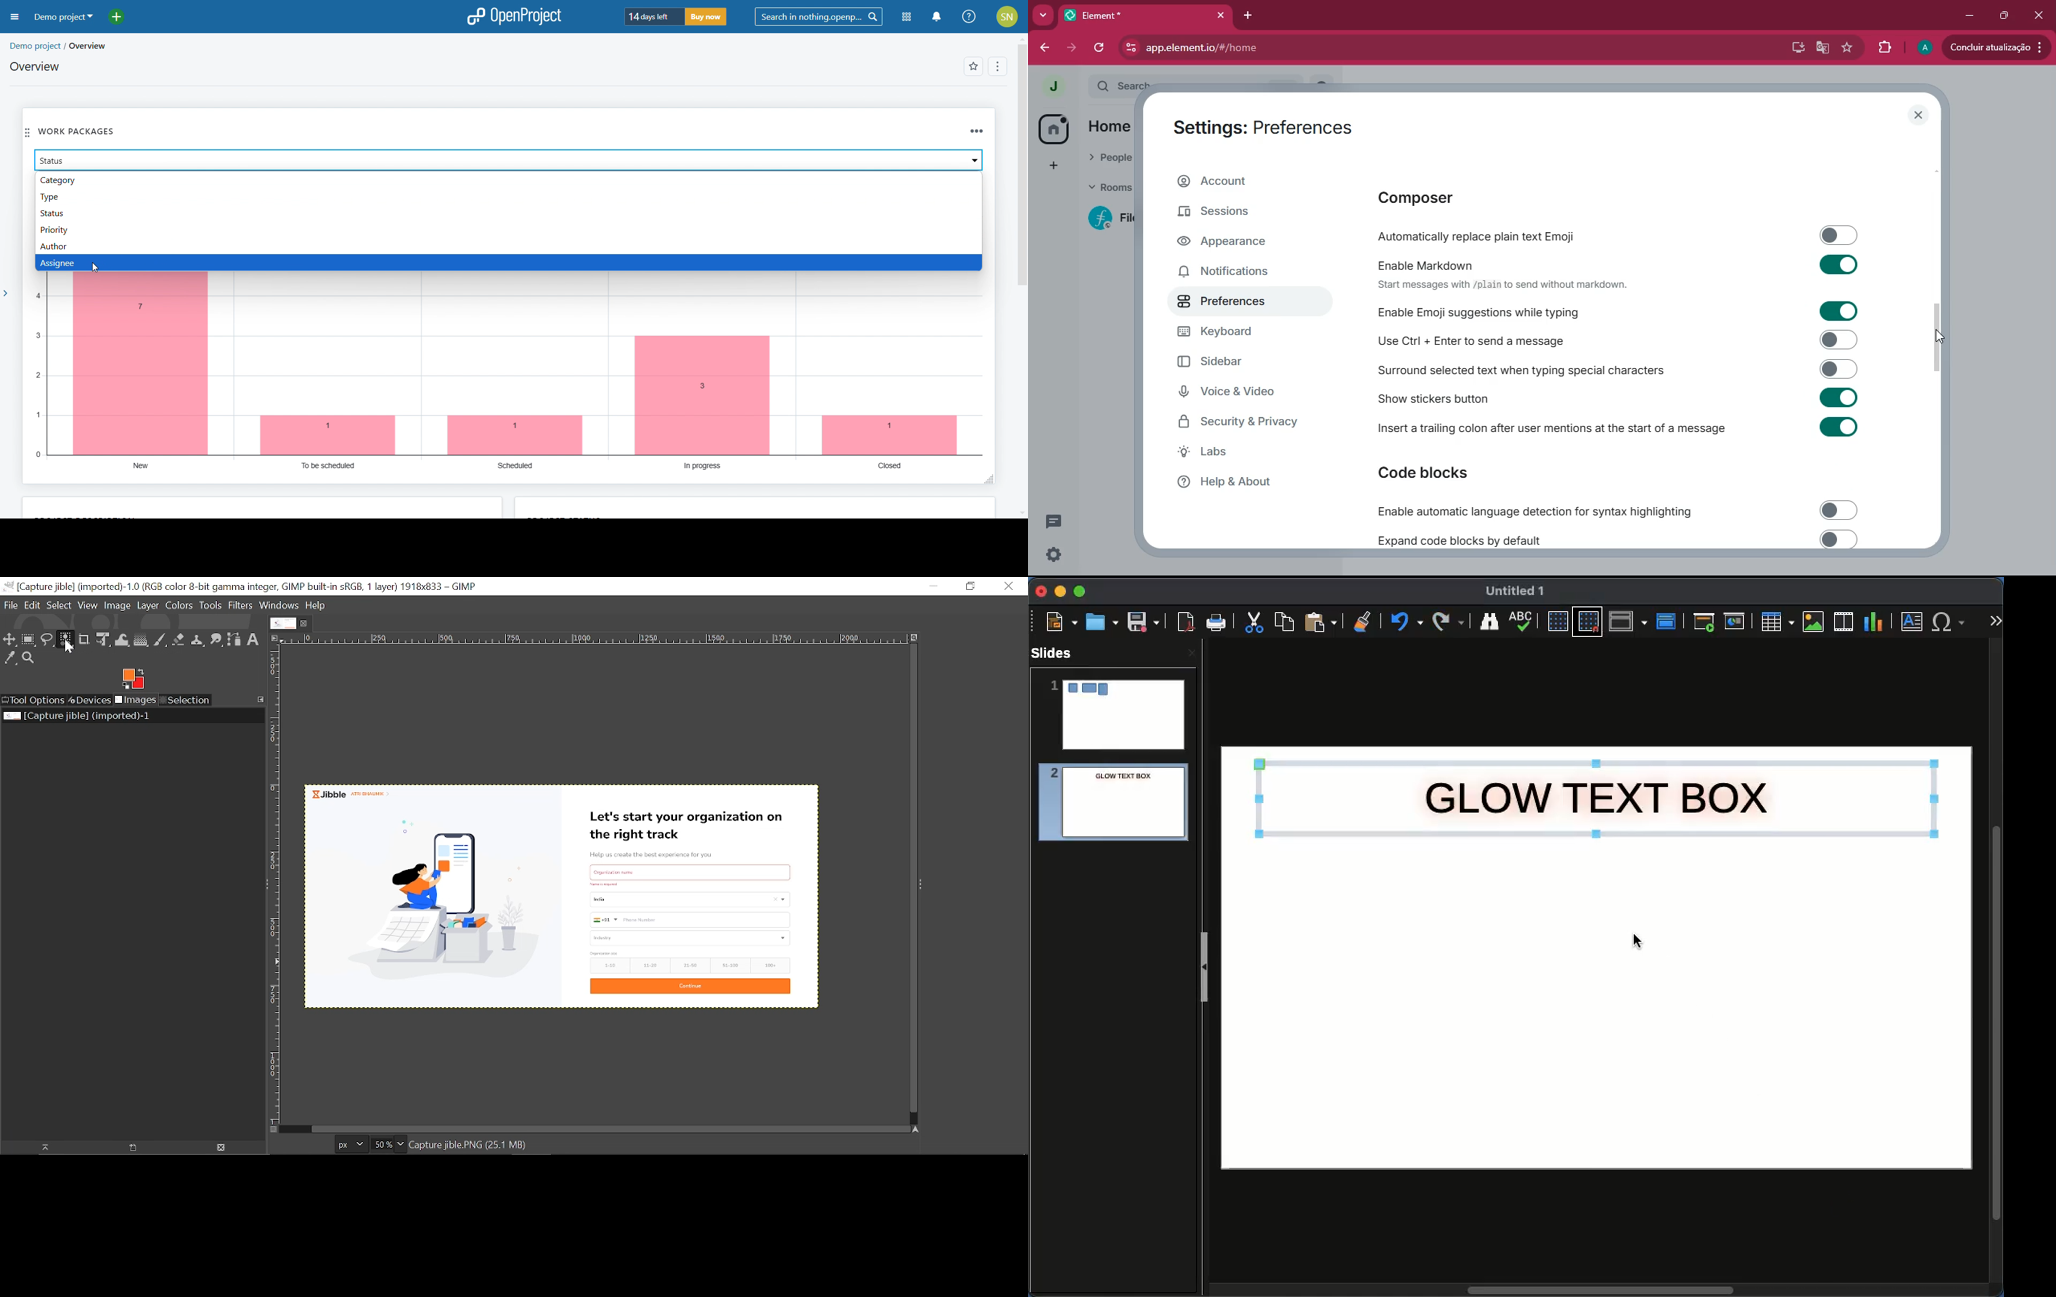  Describe the element at coordinates (1625, 272) in the screenshot. I see `Enable Markdown
Start messages with /plain to send without markdown.` at that location.